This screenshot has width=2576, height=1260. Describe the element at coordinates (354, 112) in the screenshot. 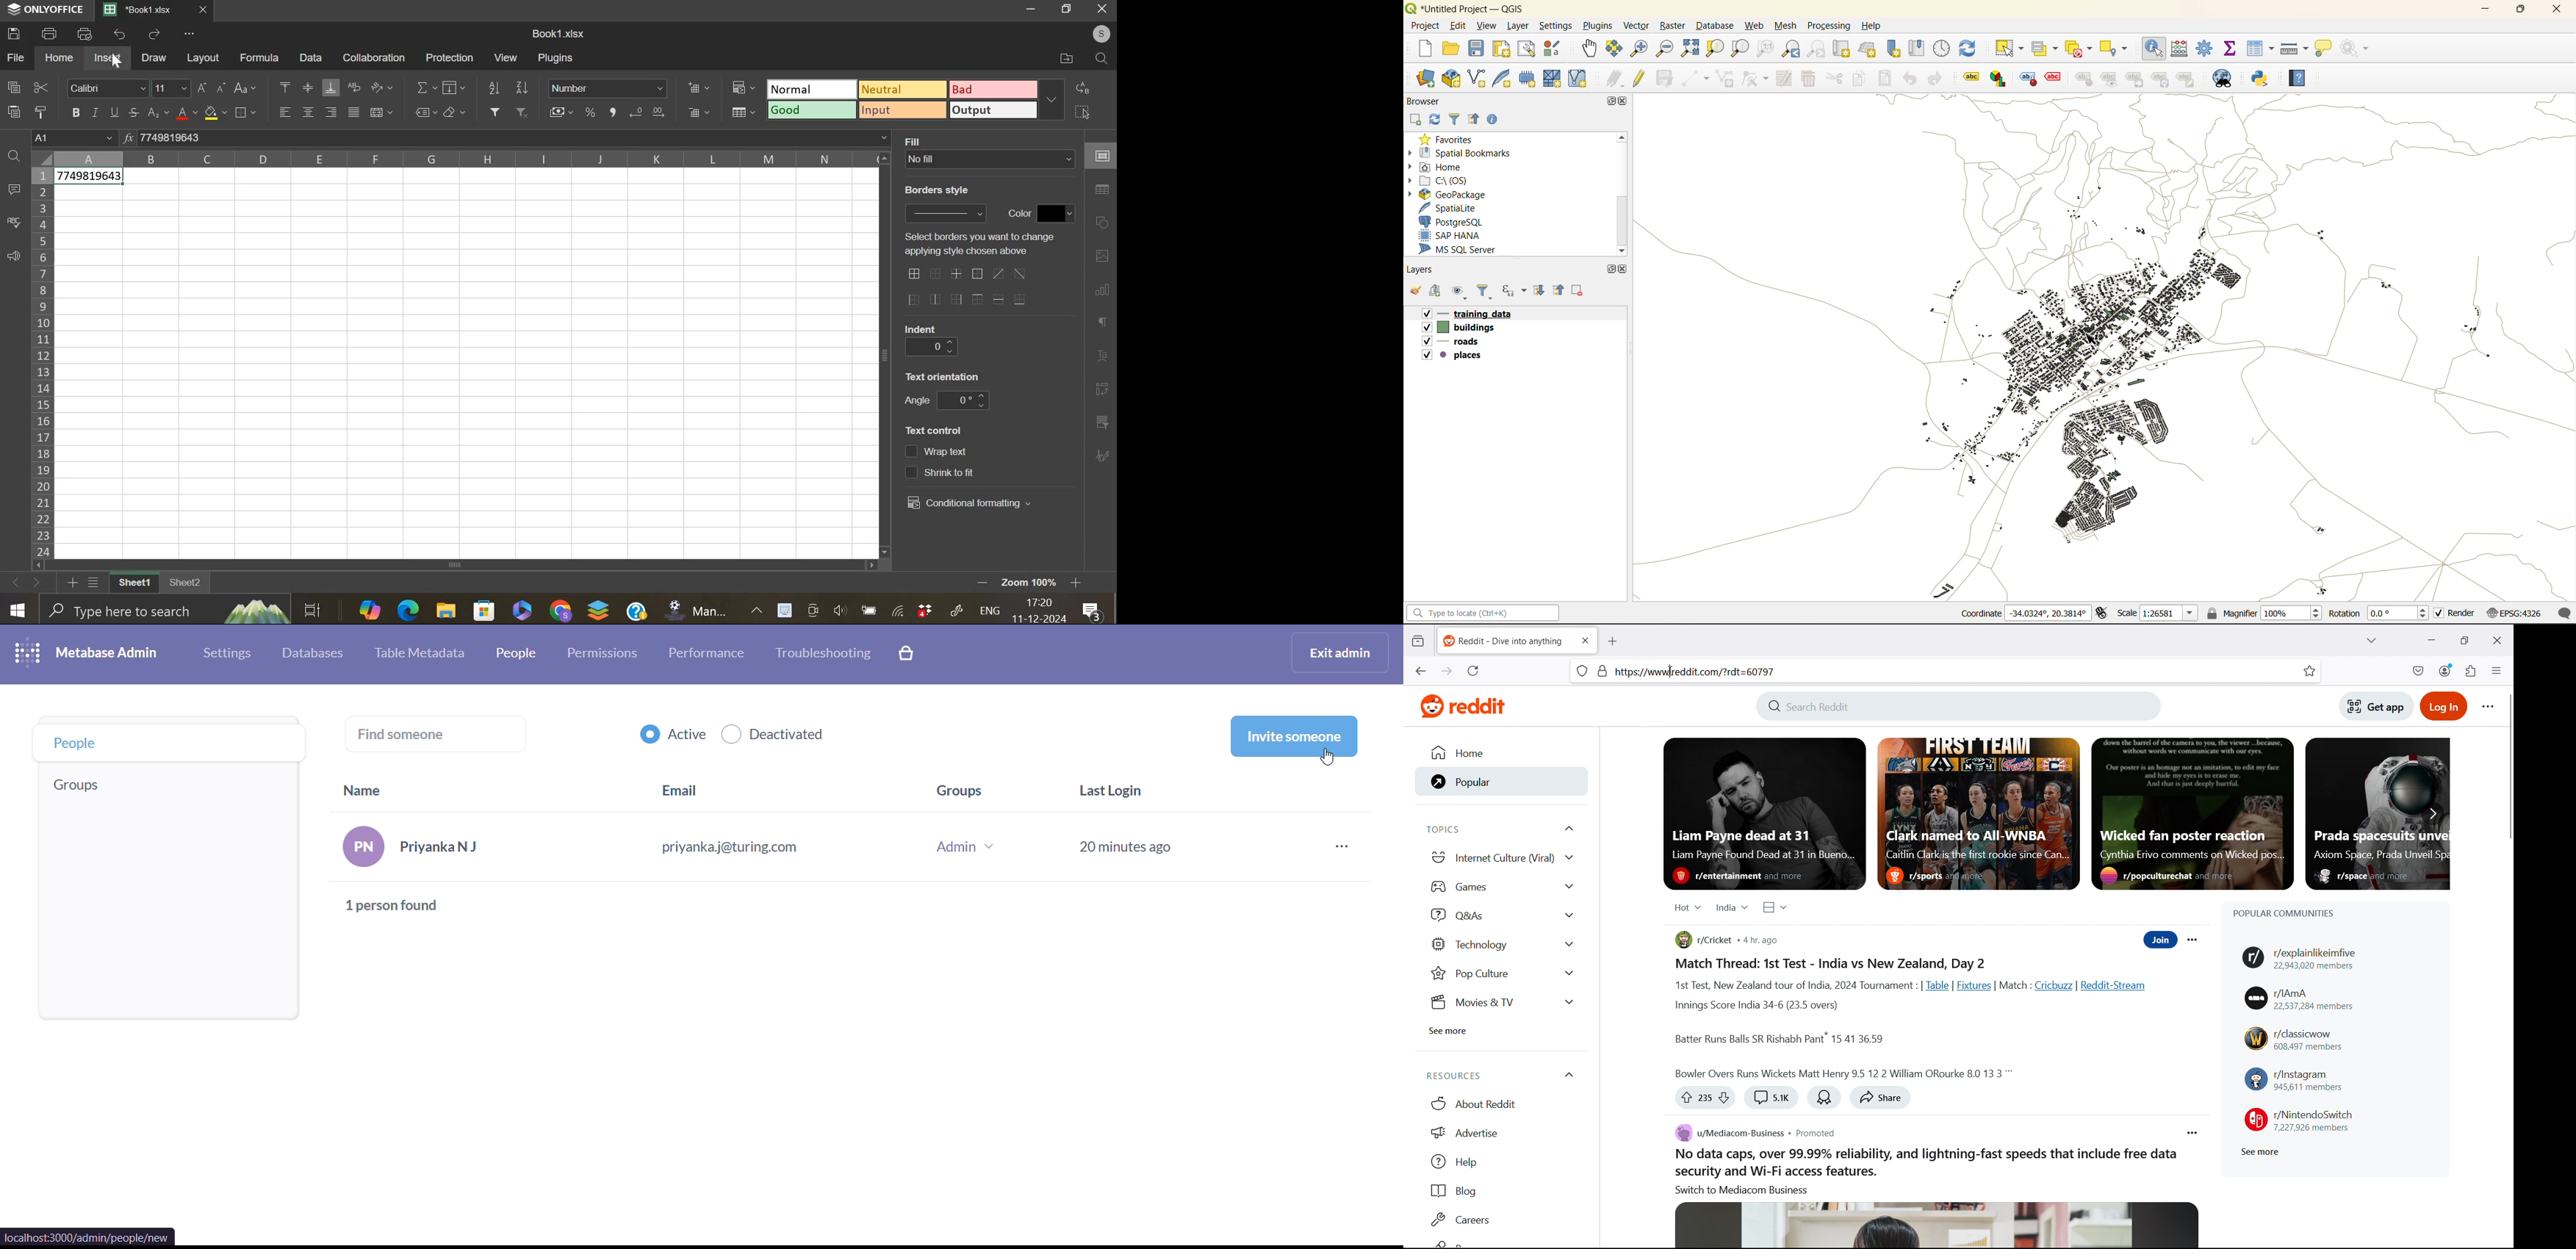

I see `justified` at that location.